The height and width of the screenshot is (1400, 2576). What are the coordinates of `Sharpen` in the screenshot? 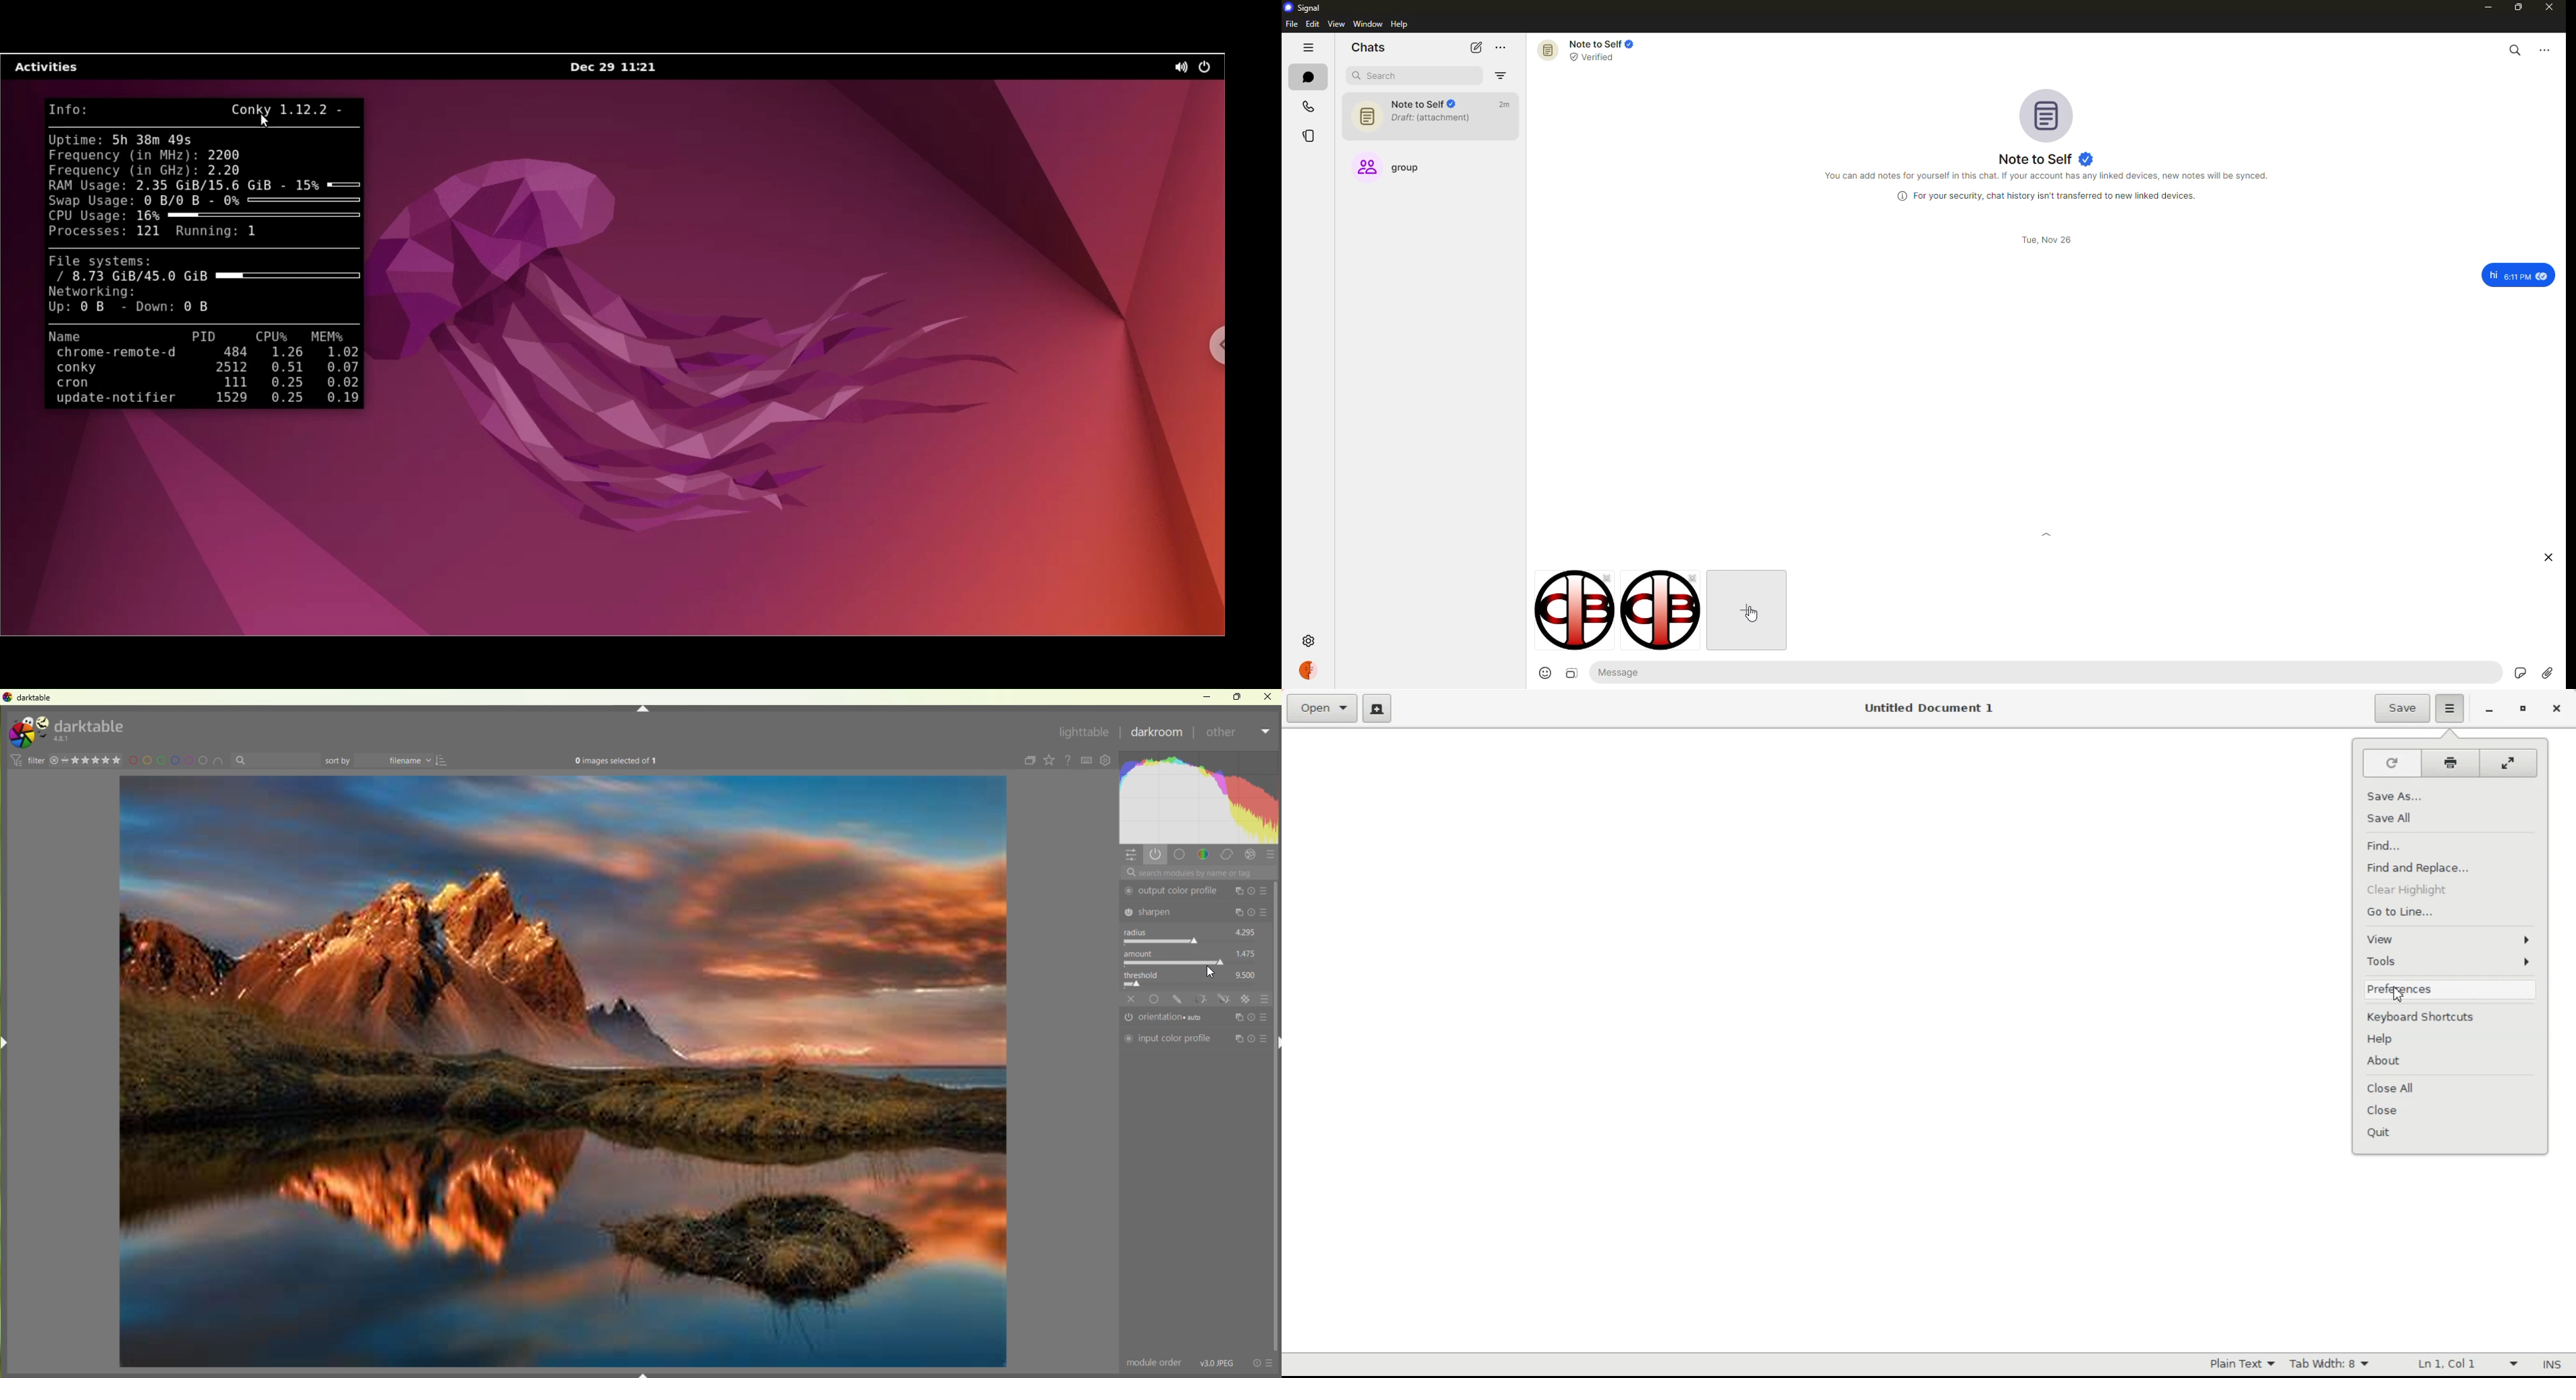 It's located at (1175, 911).